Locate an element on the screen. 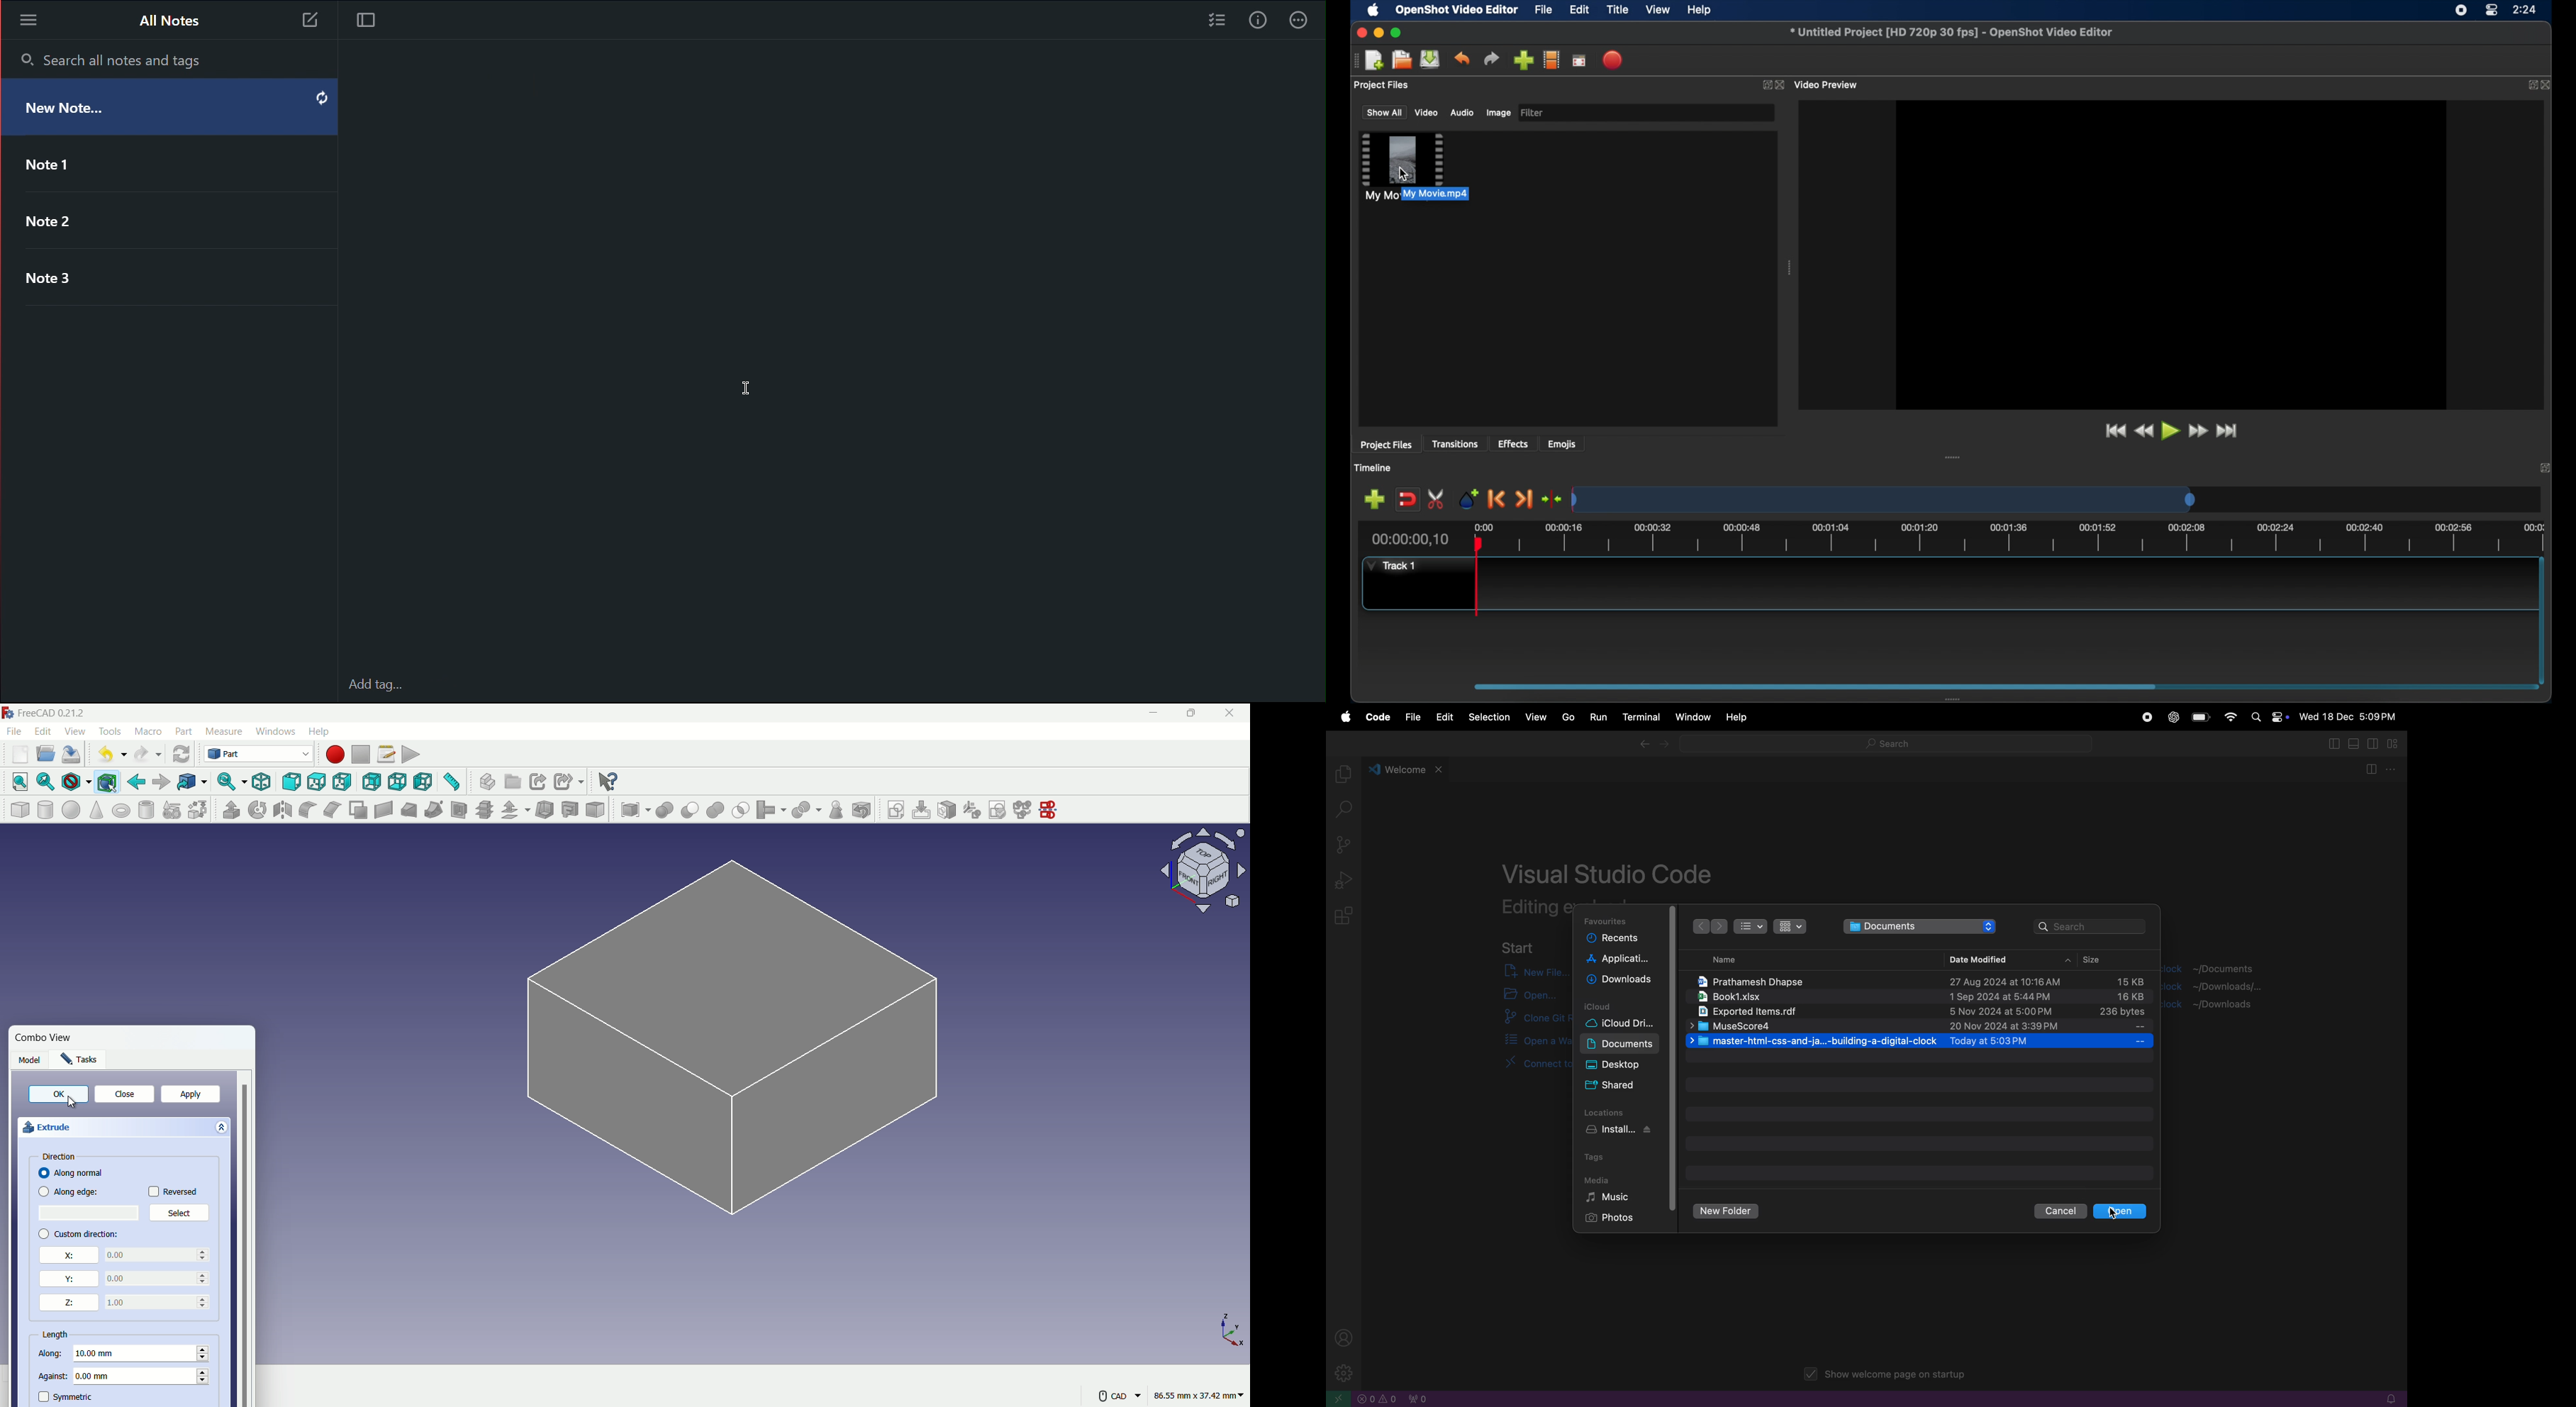 The height and width of the screenshot is (1428, 2576). add Tags is located at coordinates (413, 681).